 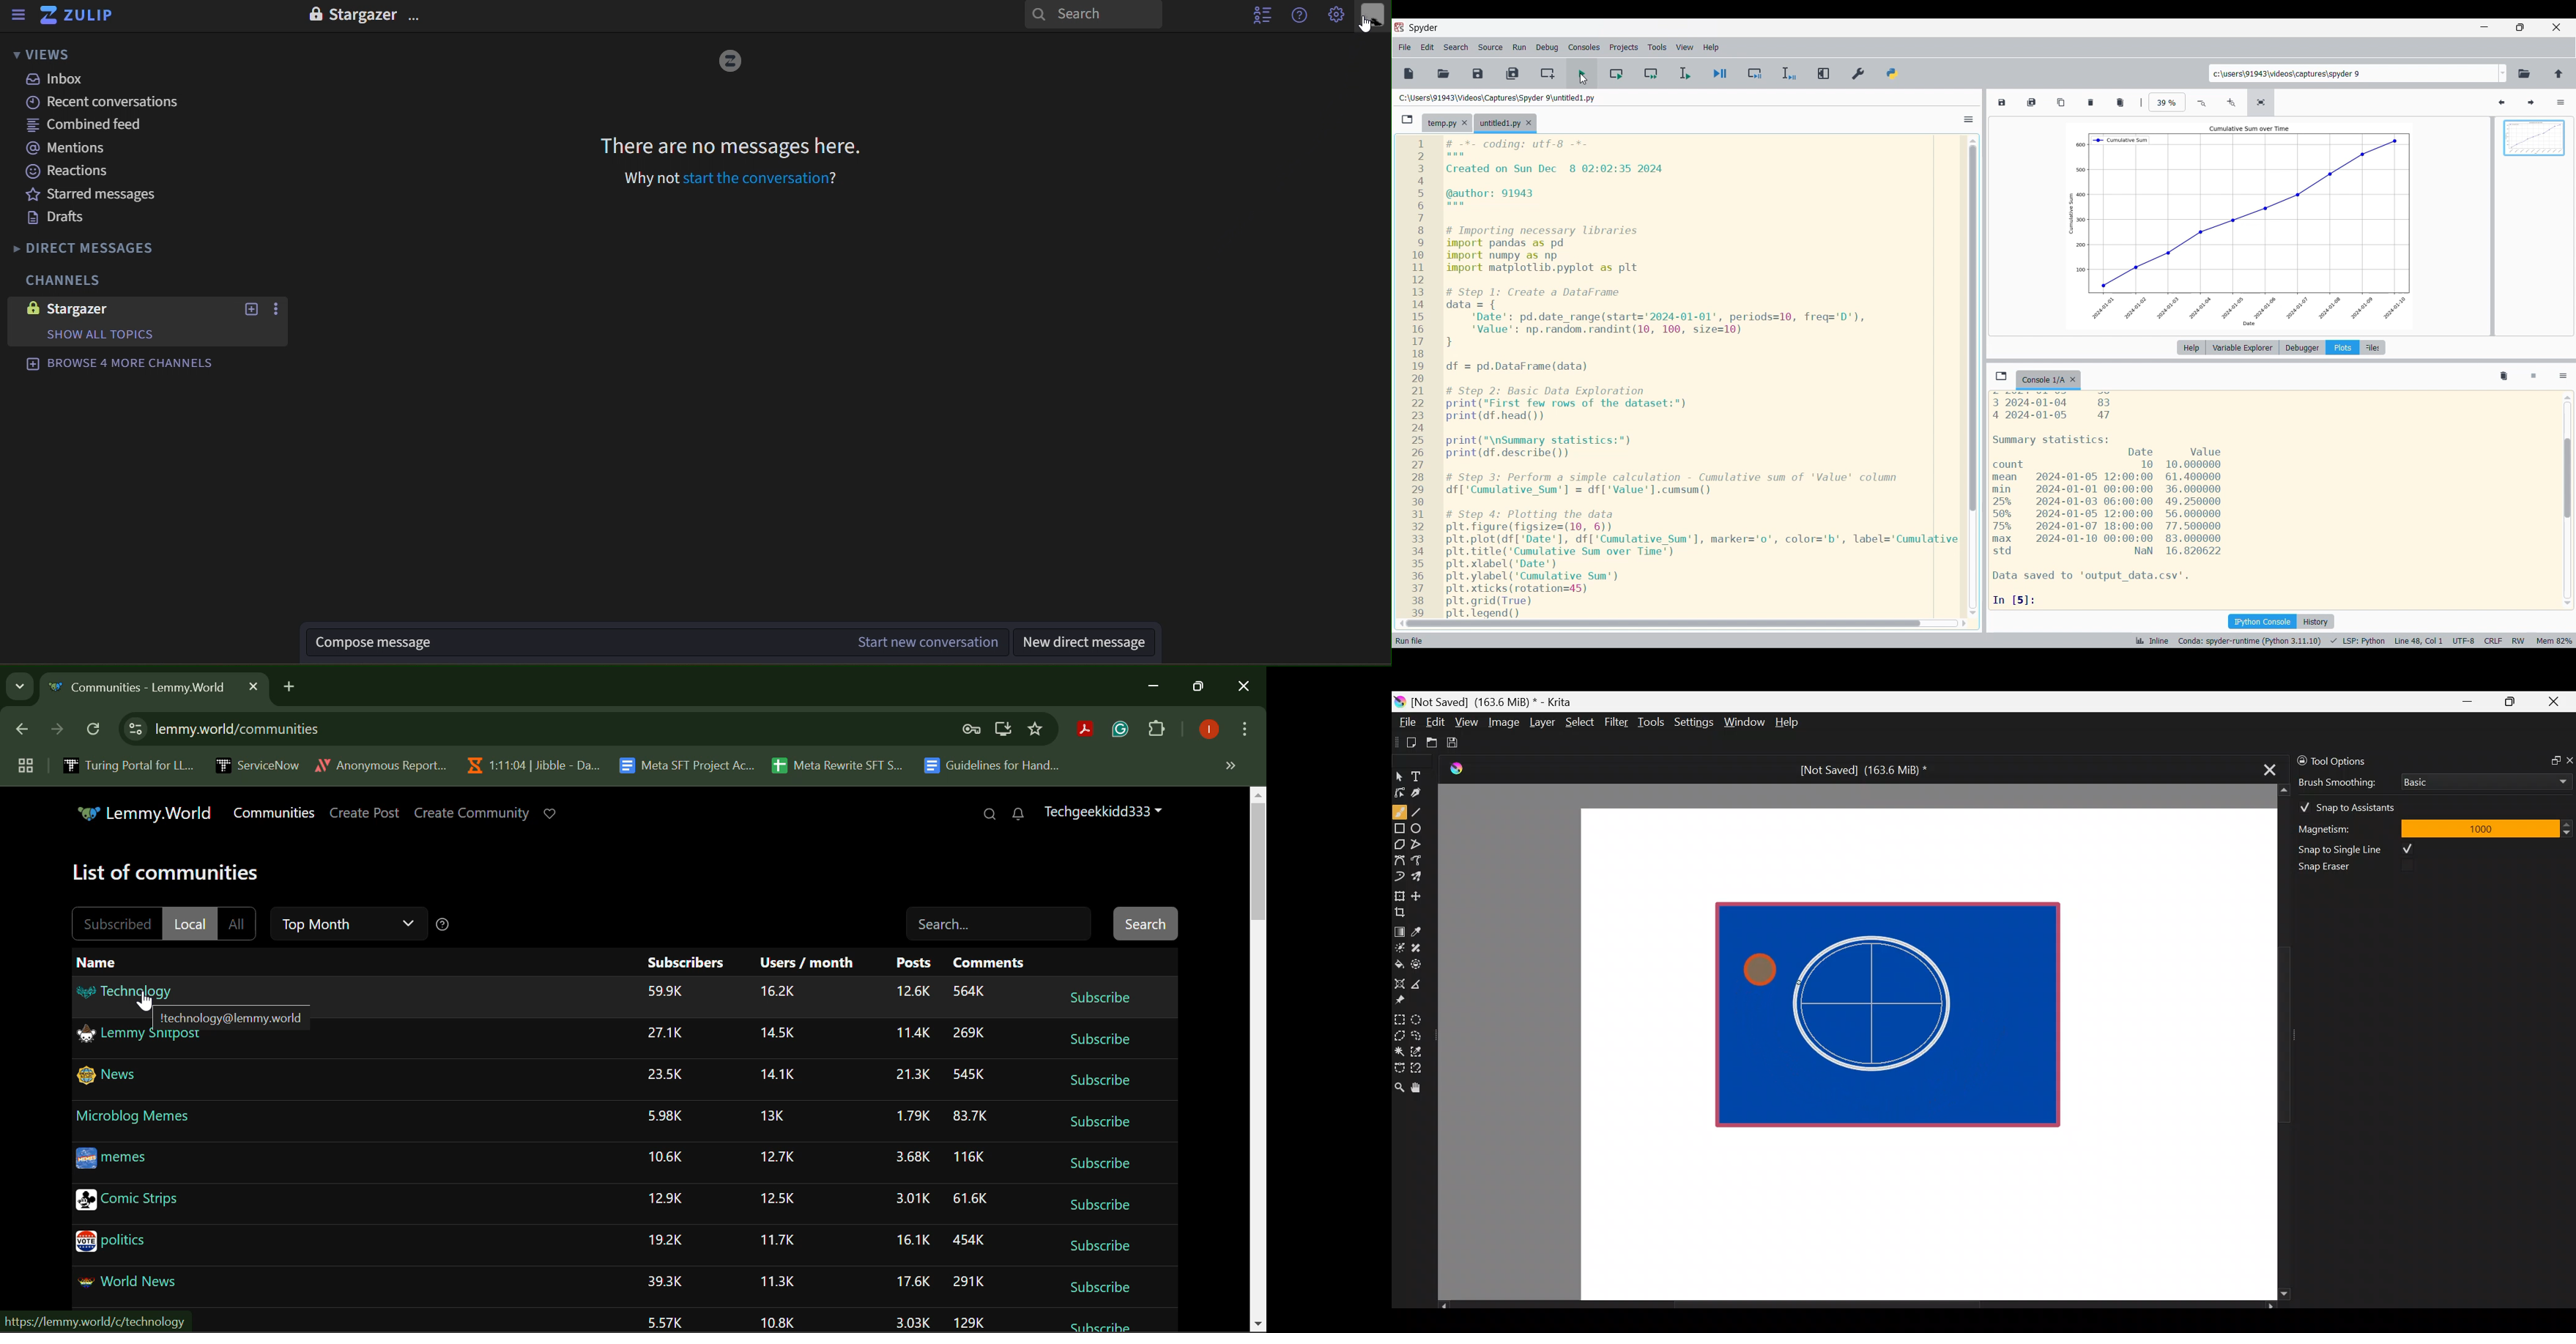 I want to click on Description of current selection, so click(x=1414, y=640).